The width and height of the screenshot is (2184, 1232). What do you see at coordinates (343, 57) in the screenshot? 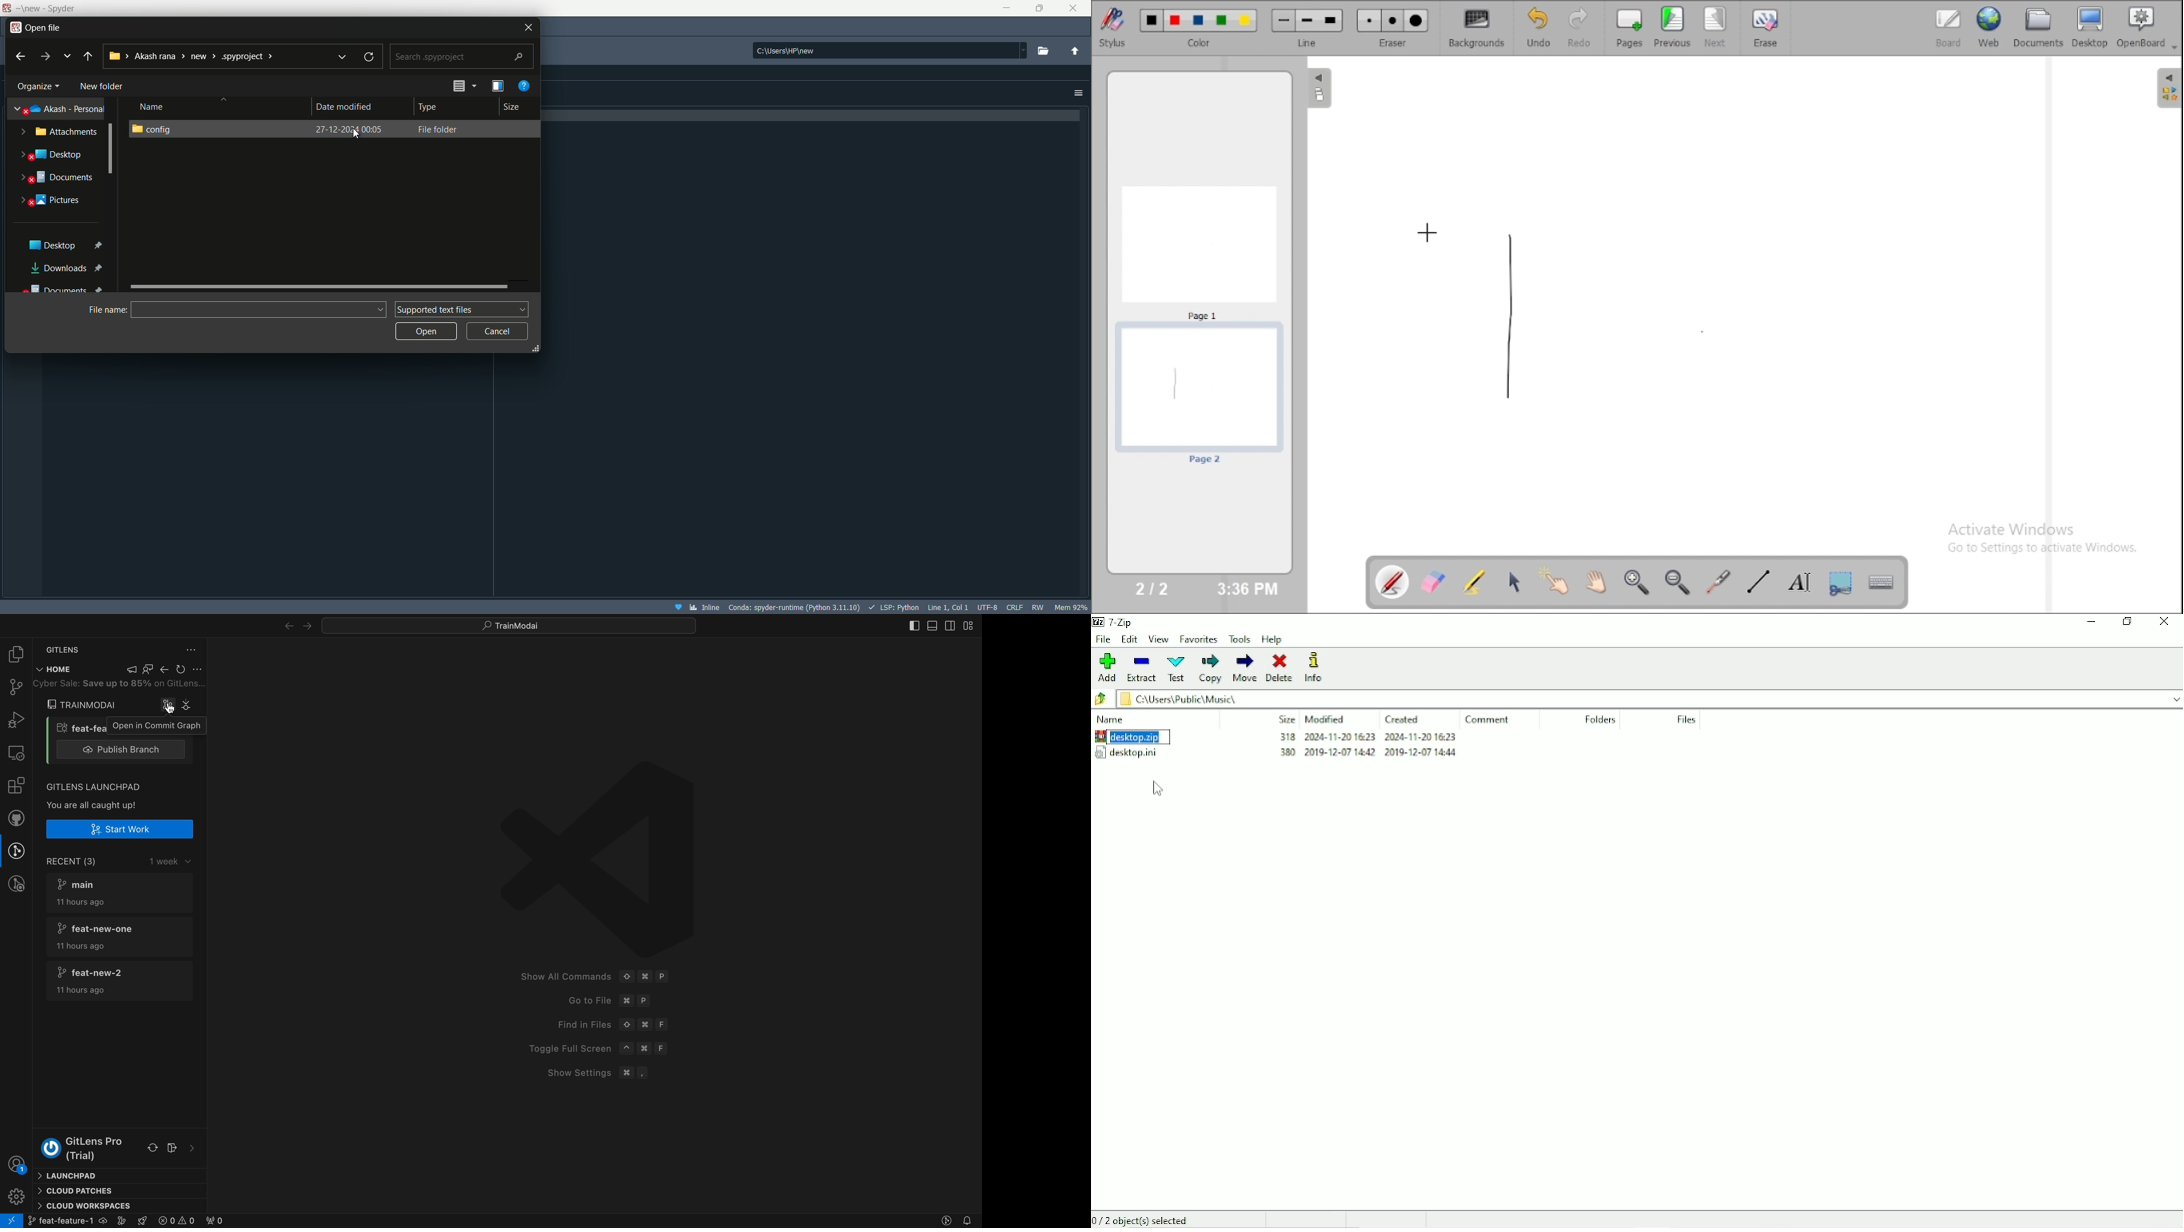
I see `recent locations` at bounding box center [343, 57].